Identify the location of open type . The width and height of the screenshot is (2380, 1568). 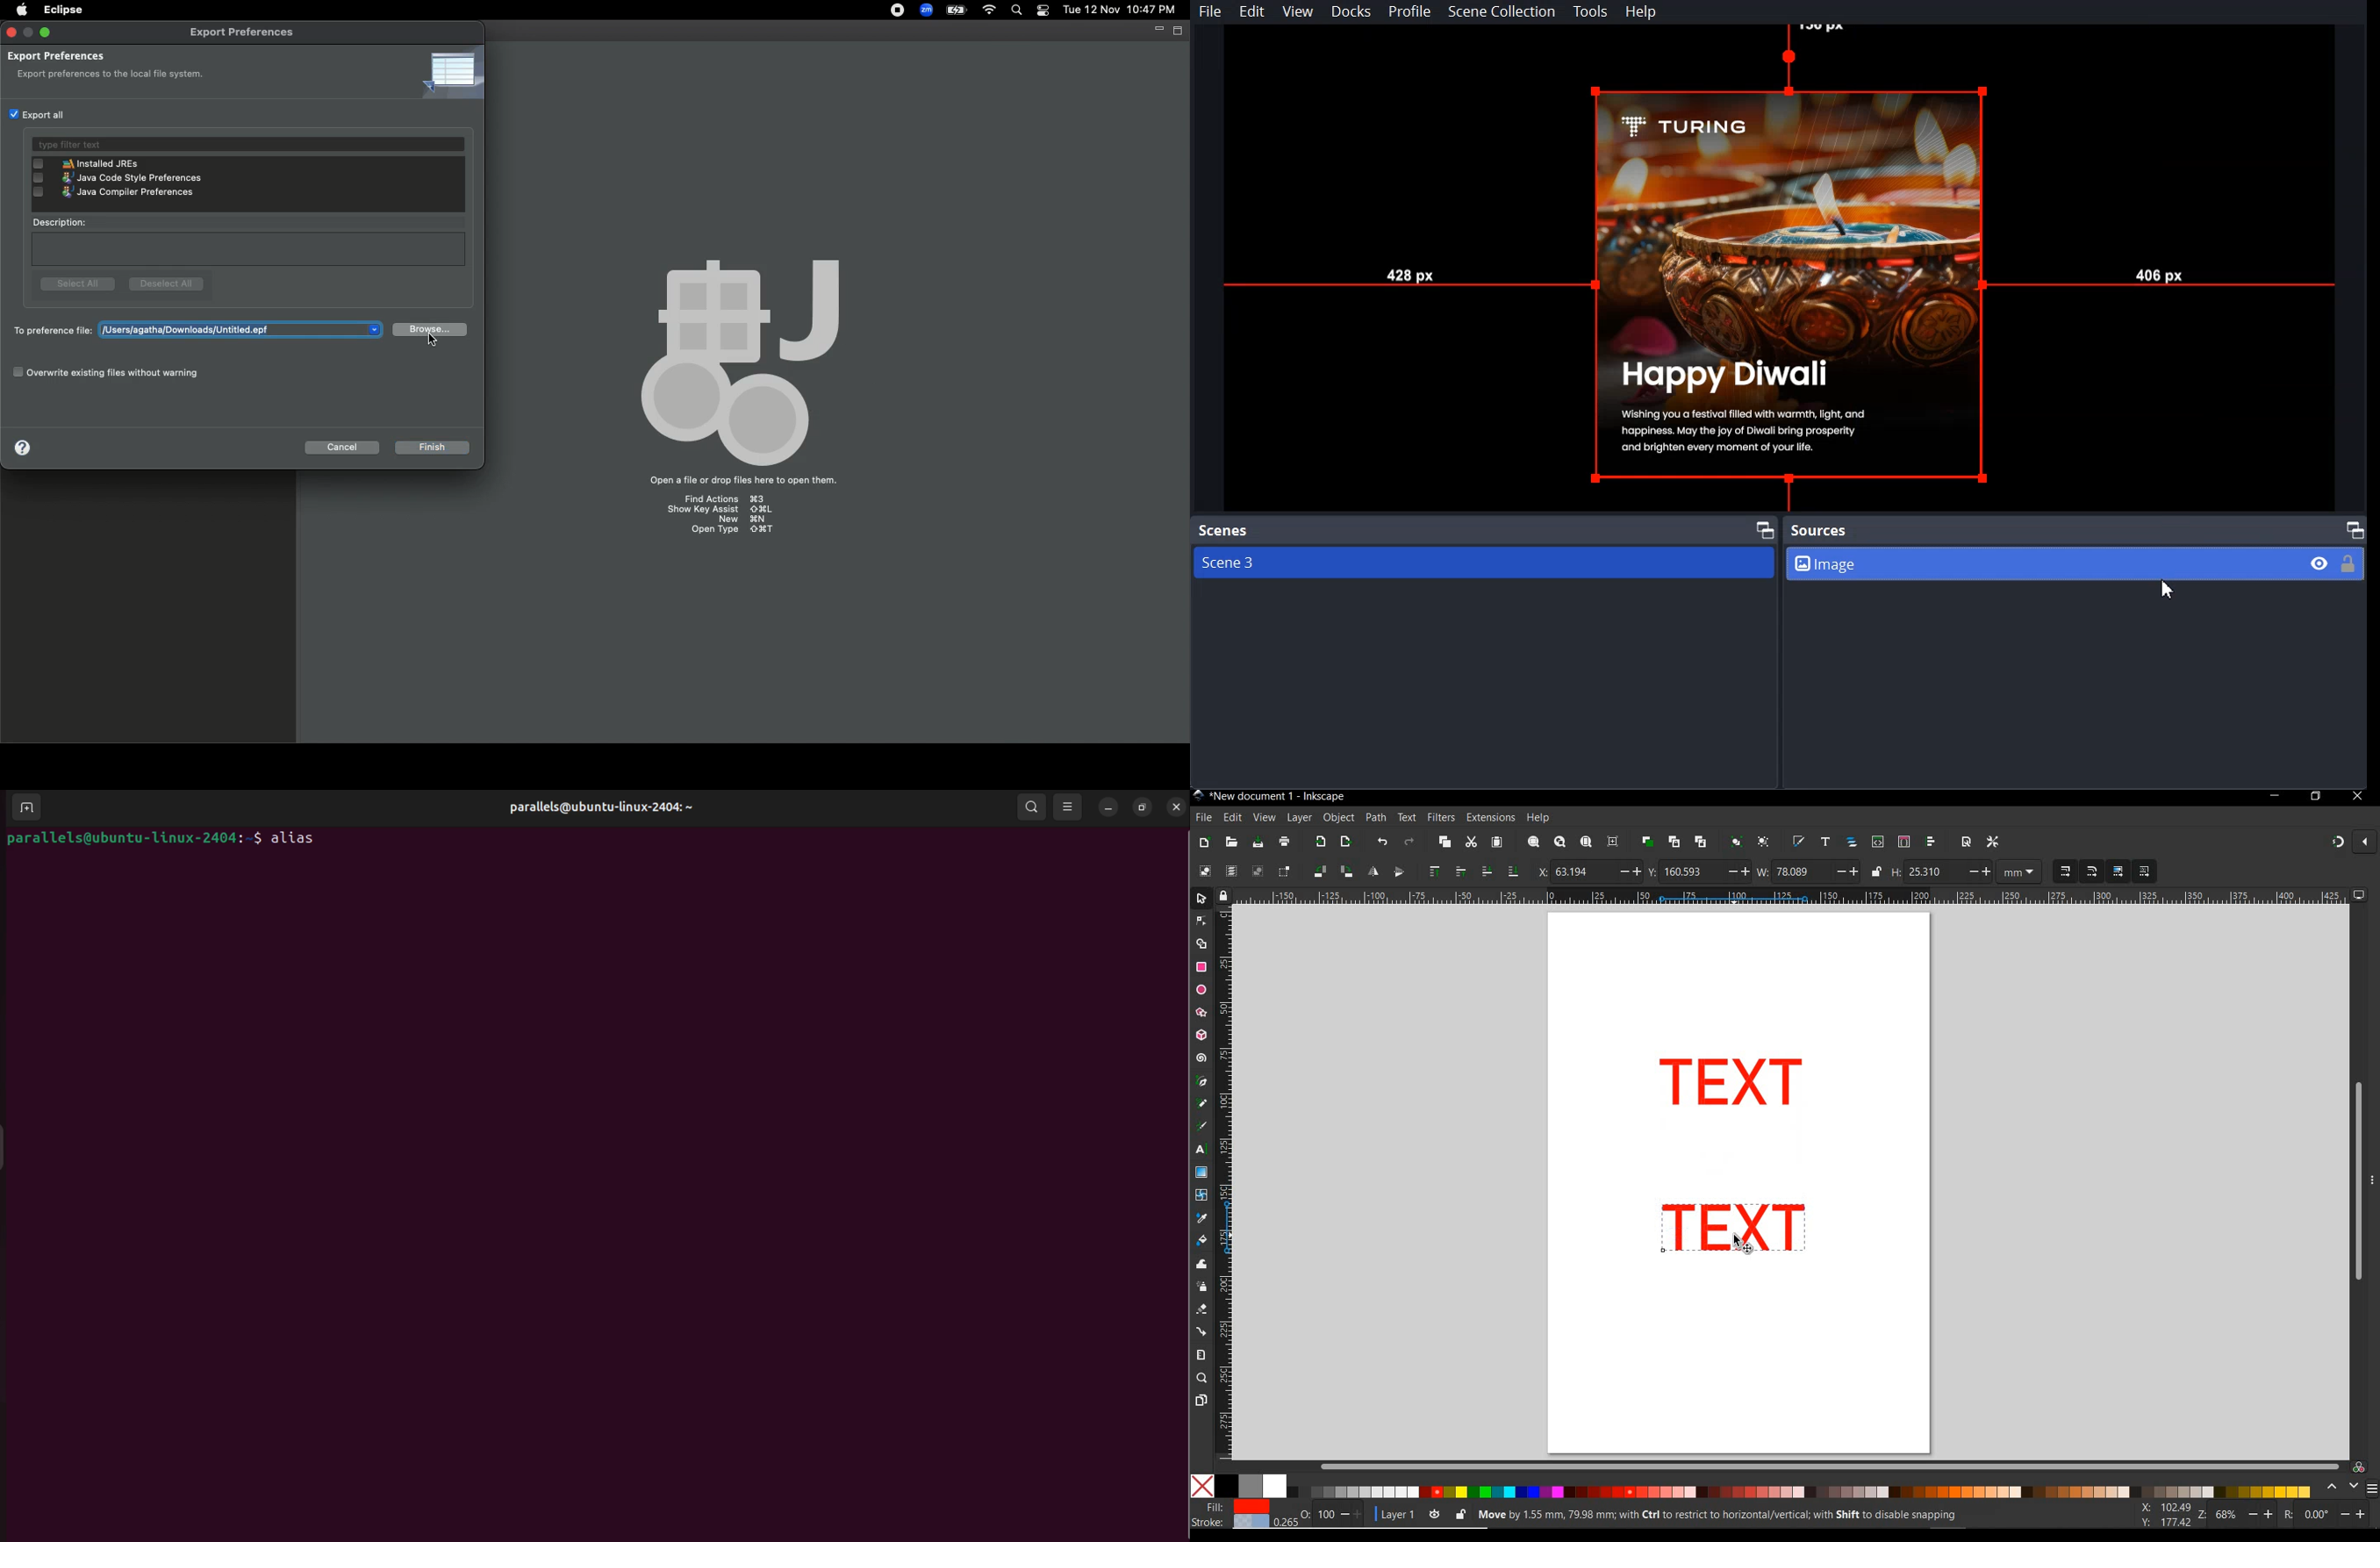
(740, 531).